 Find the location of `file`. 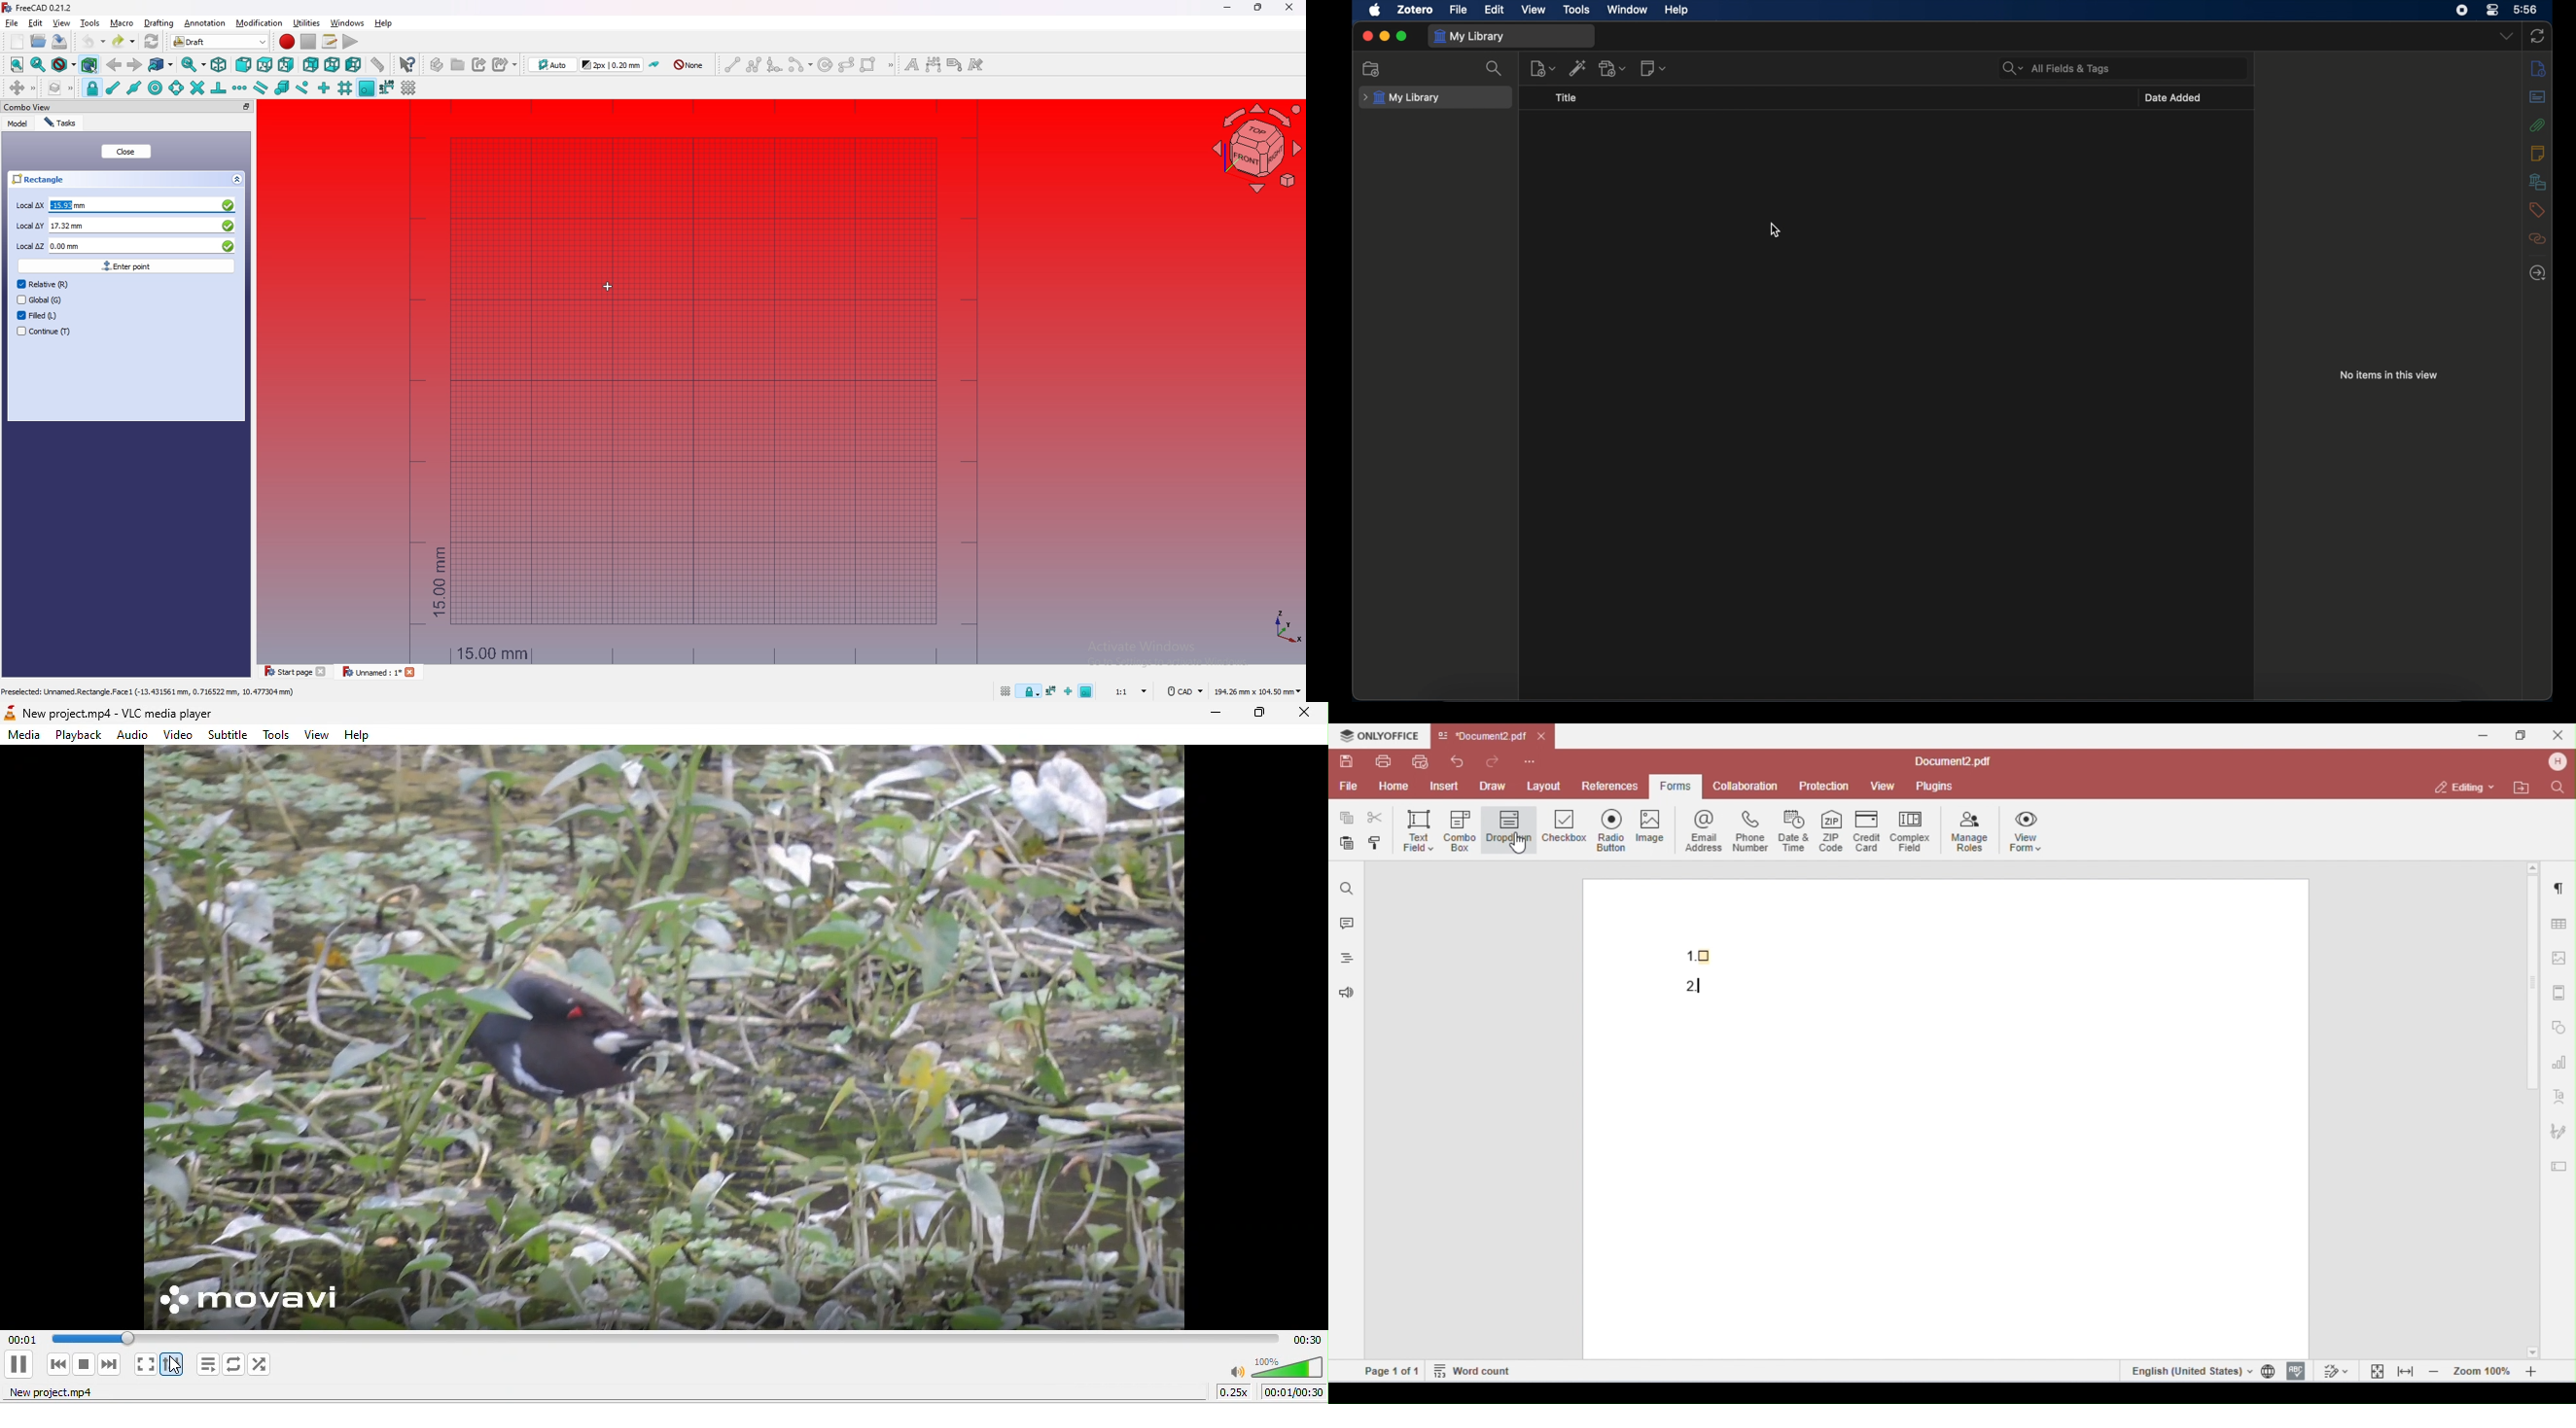

file is located at coordinates (1460, 10).